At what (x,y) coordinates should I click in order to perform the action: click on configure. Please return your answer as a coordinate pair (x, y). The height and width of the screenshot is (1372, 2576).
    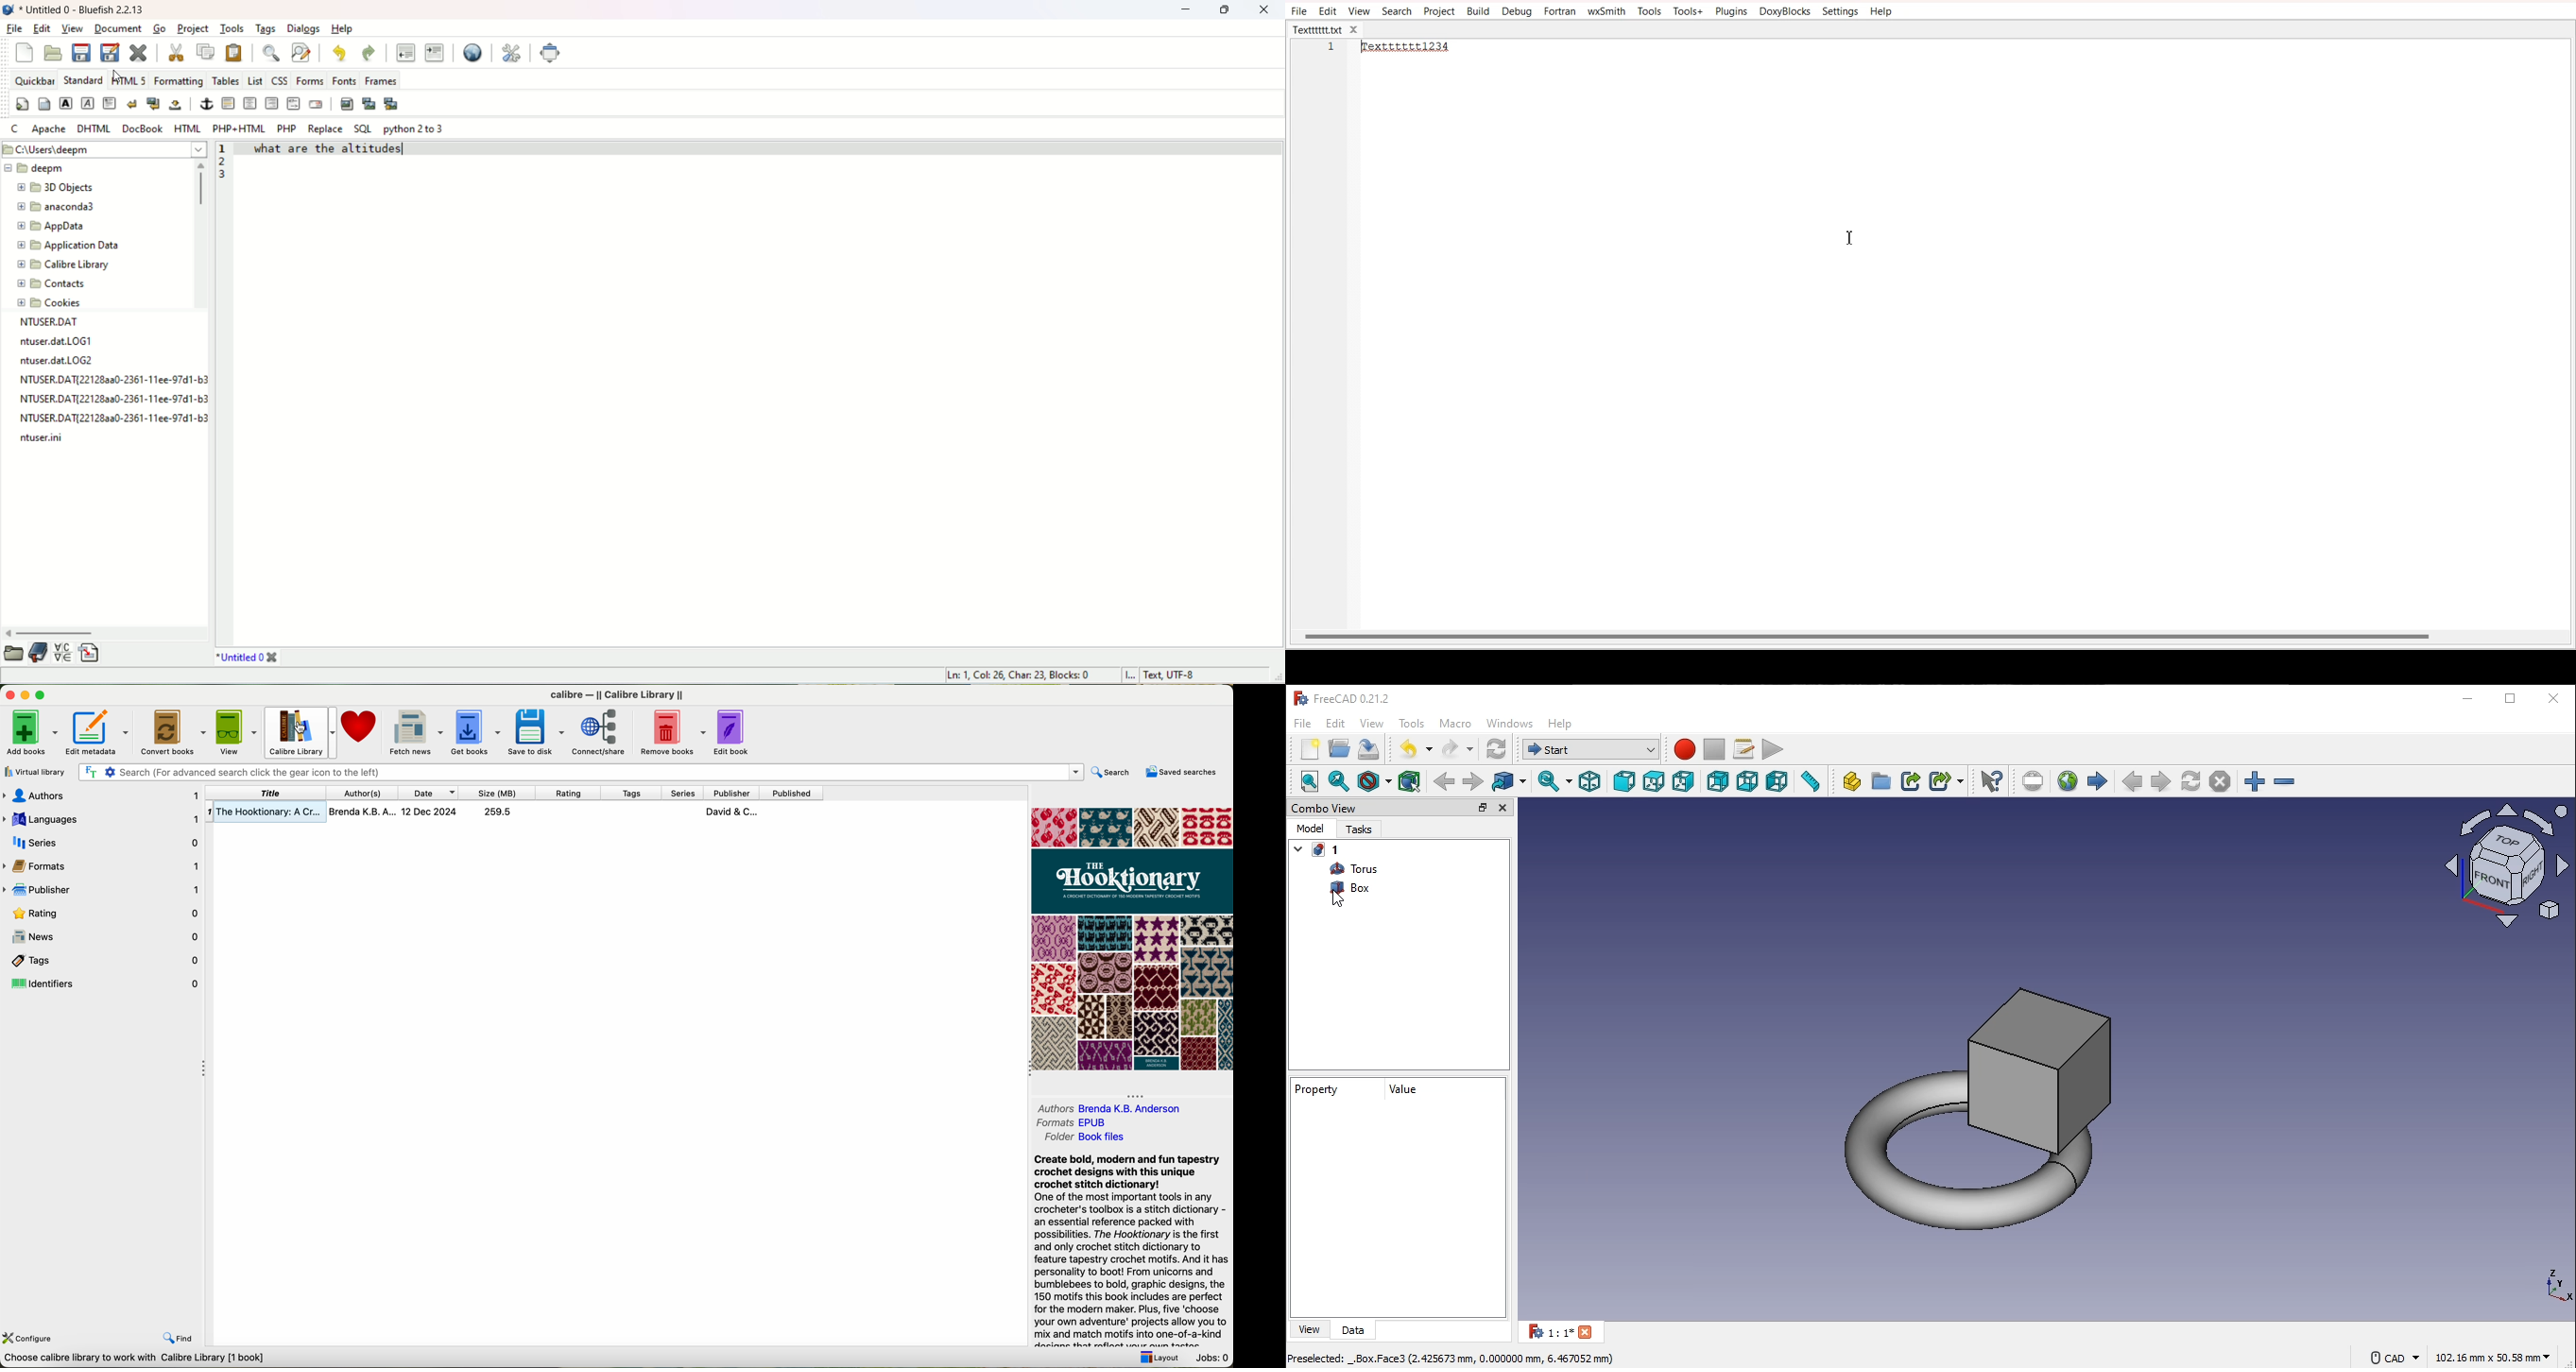
    Looking at the image, I should click on (31, 1338).